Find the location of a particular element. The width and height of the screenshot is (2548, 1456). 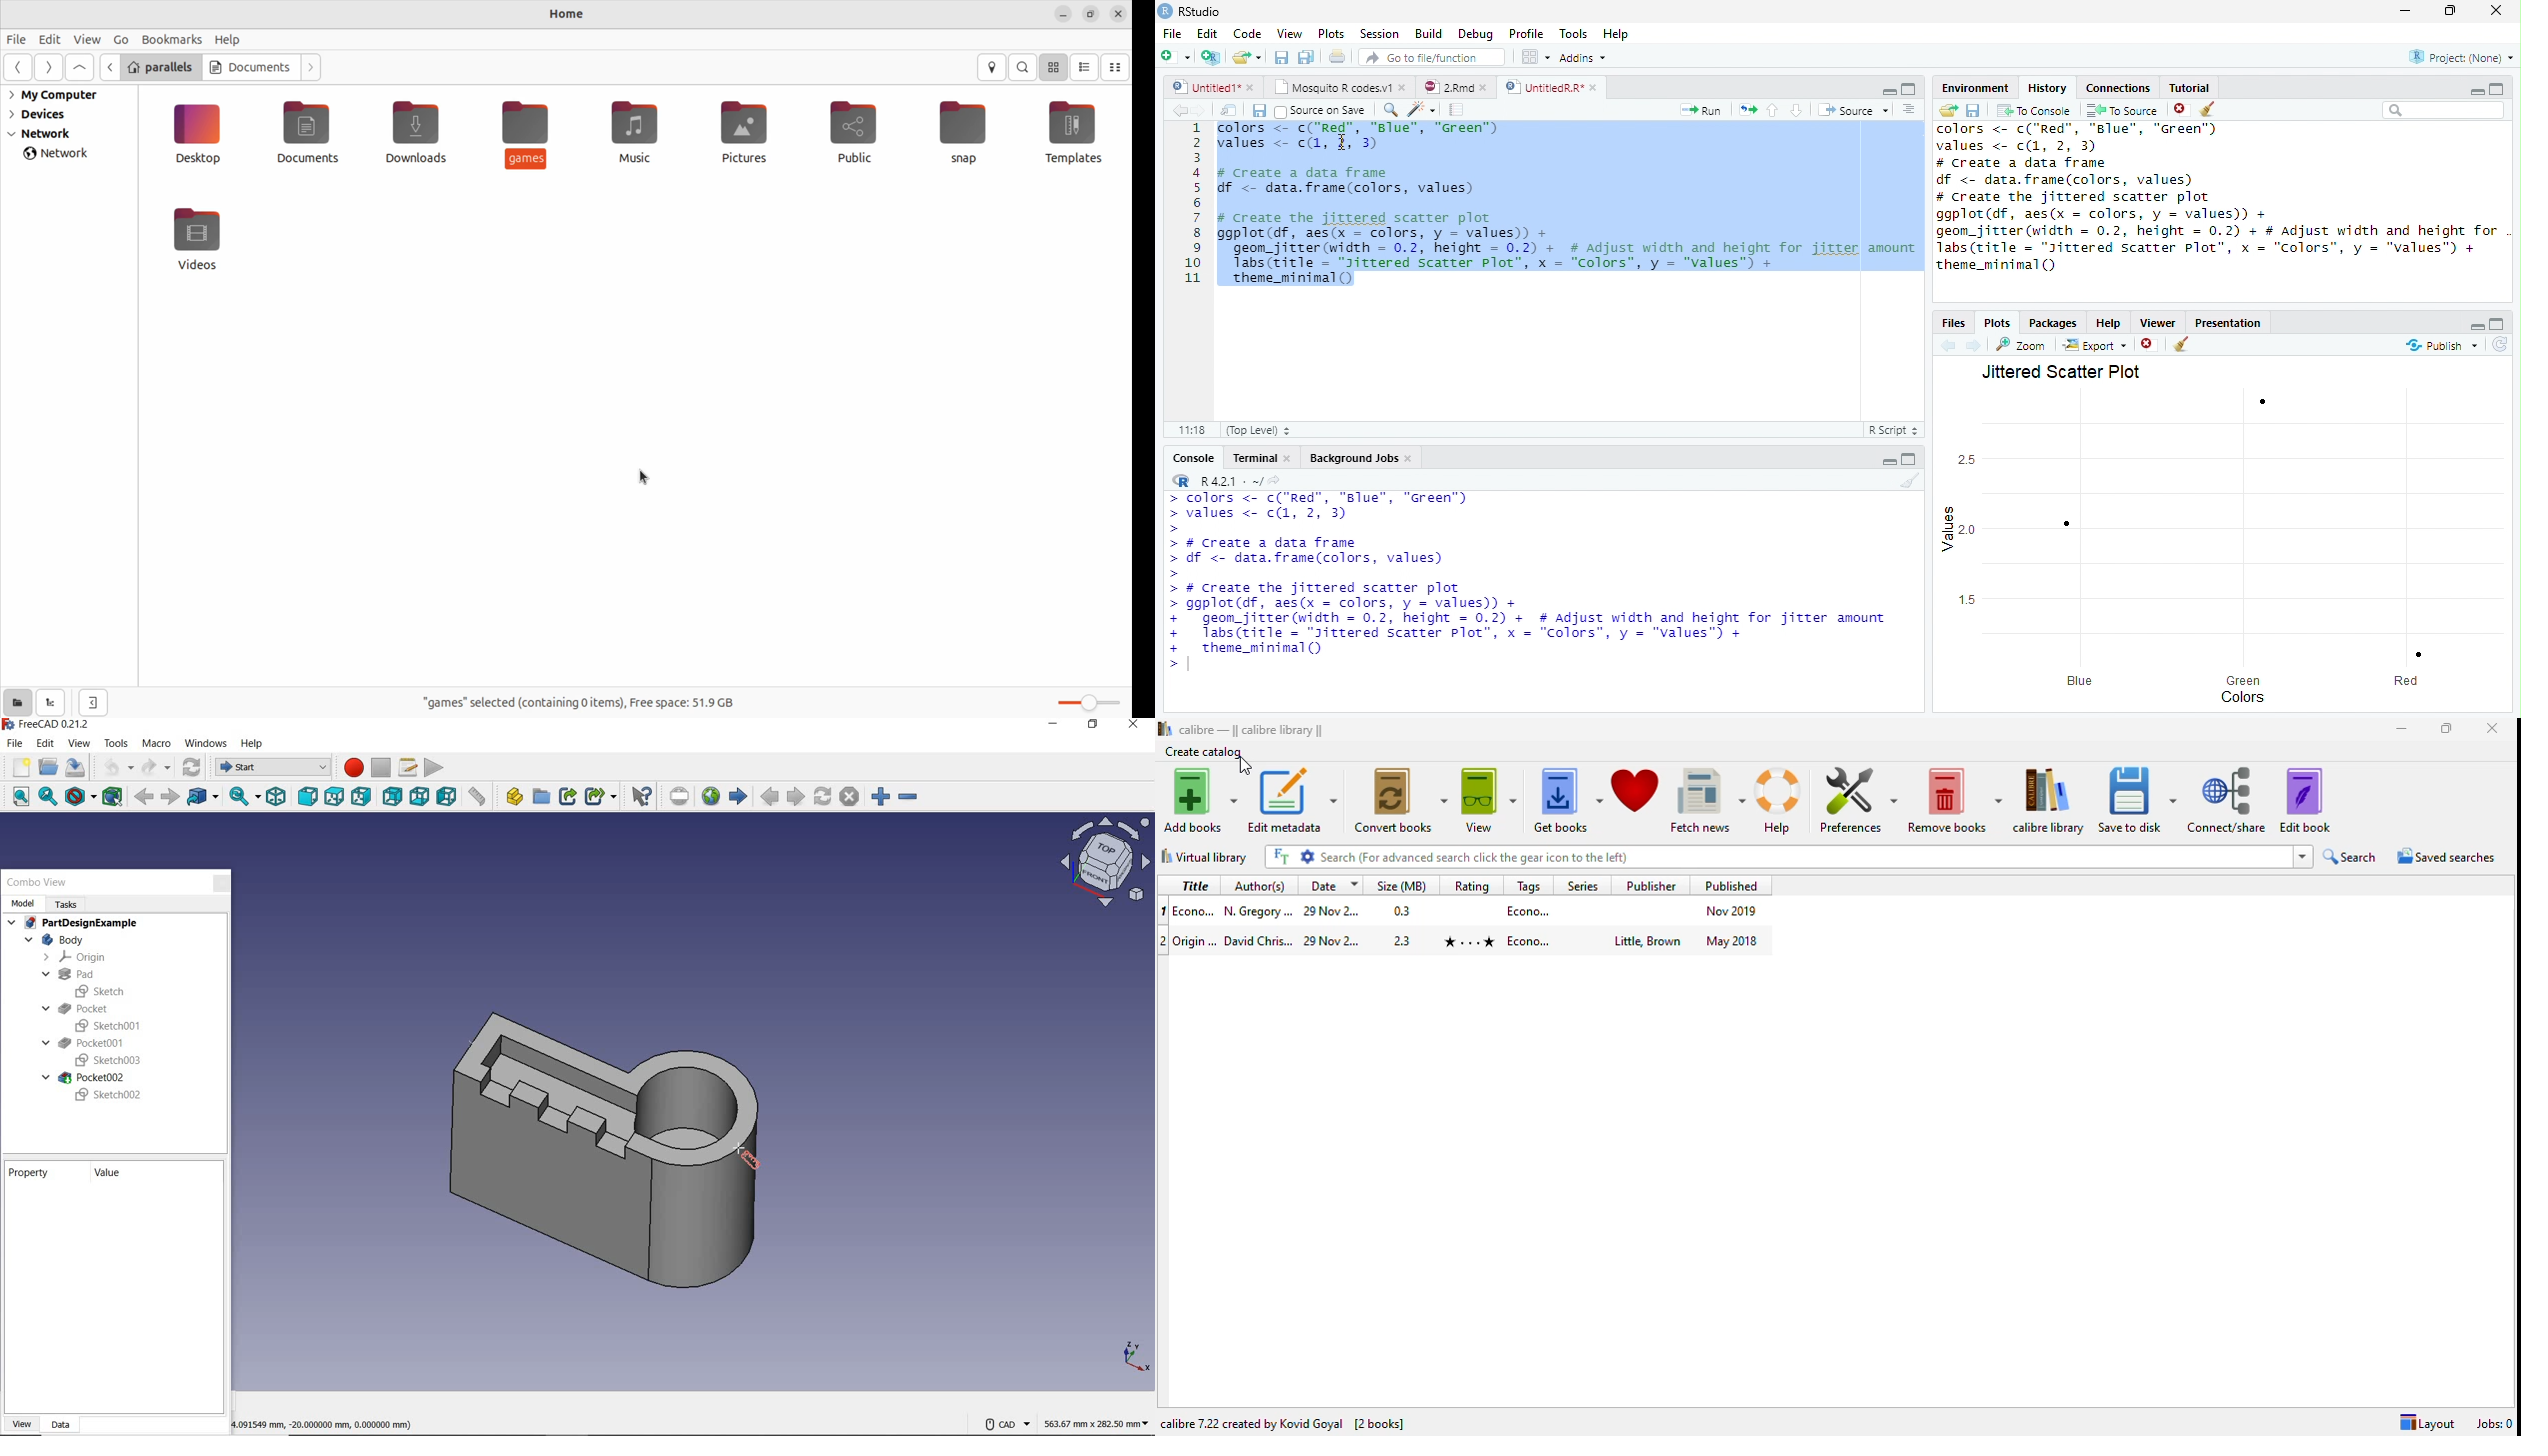

Clear console is located at coordinates (1909, 481).